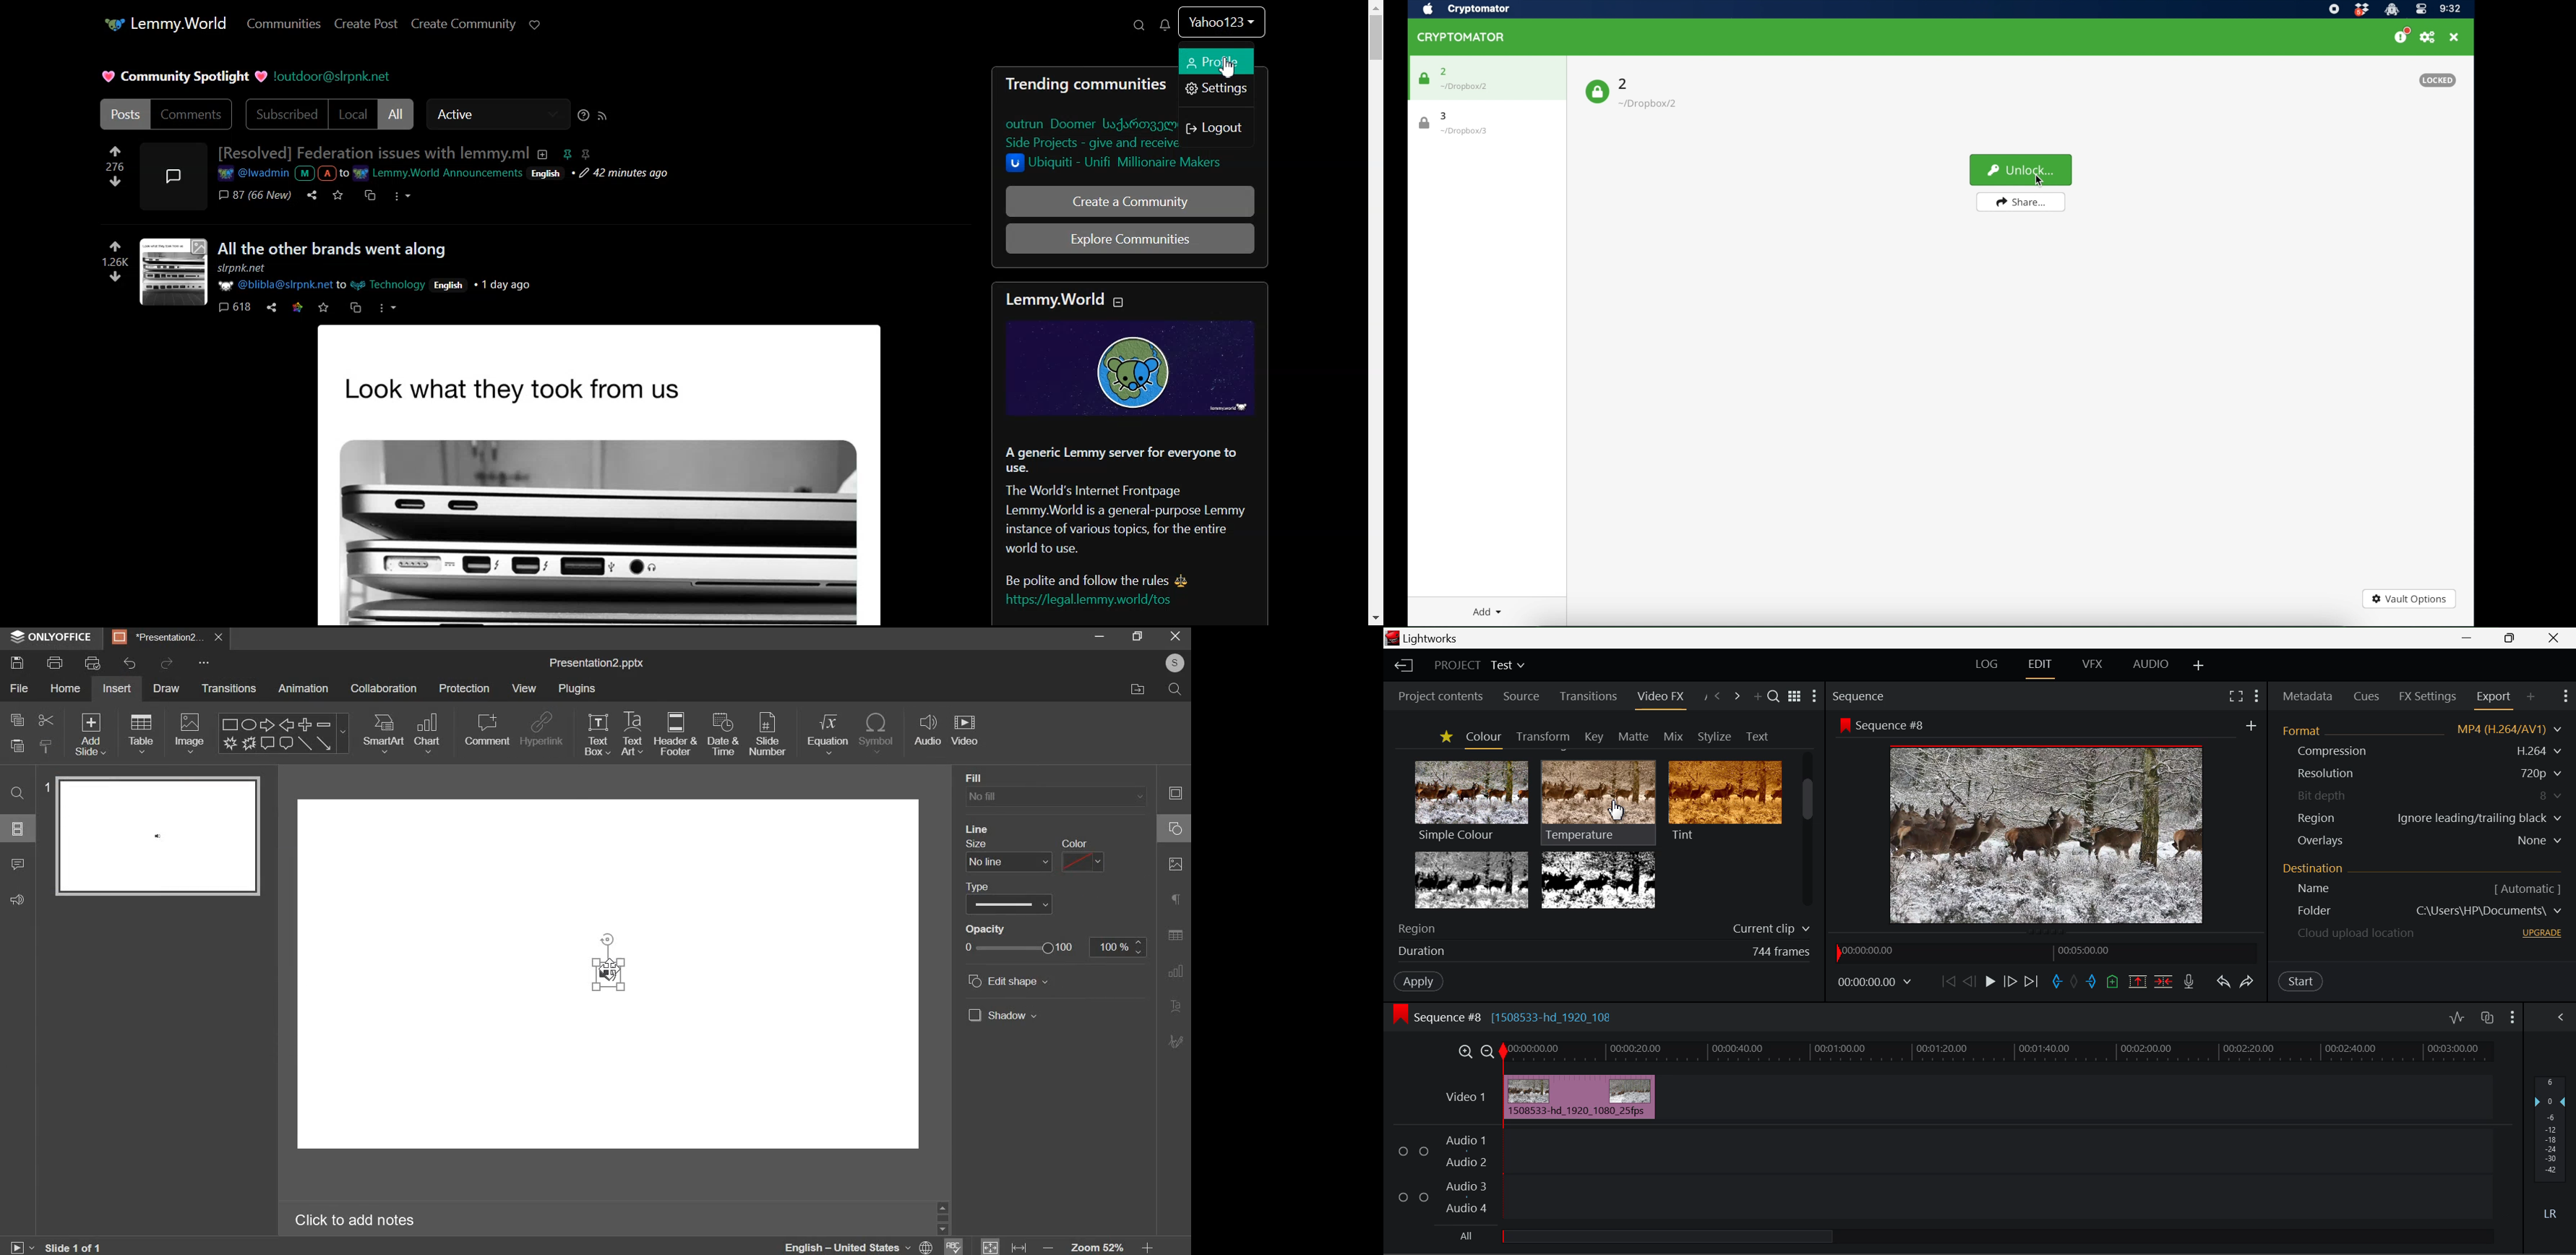 This screenshot has height=1260, width=2576. What do you see at coordinates (324, 308) in the screenshot?
I see `save` at bounding box center [324, 308].